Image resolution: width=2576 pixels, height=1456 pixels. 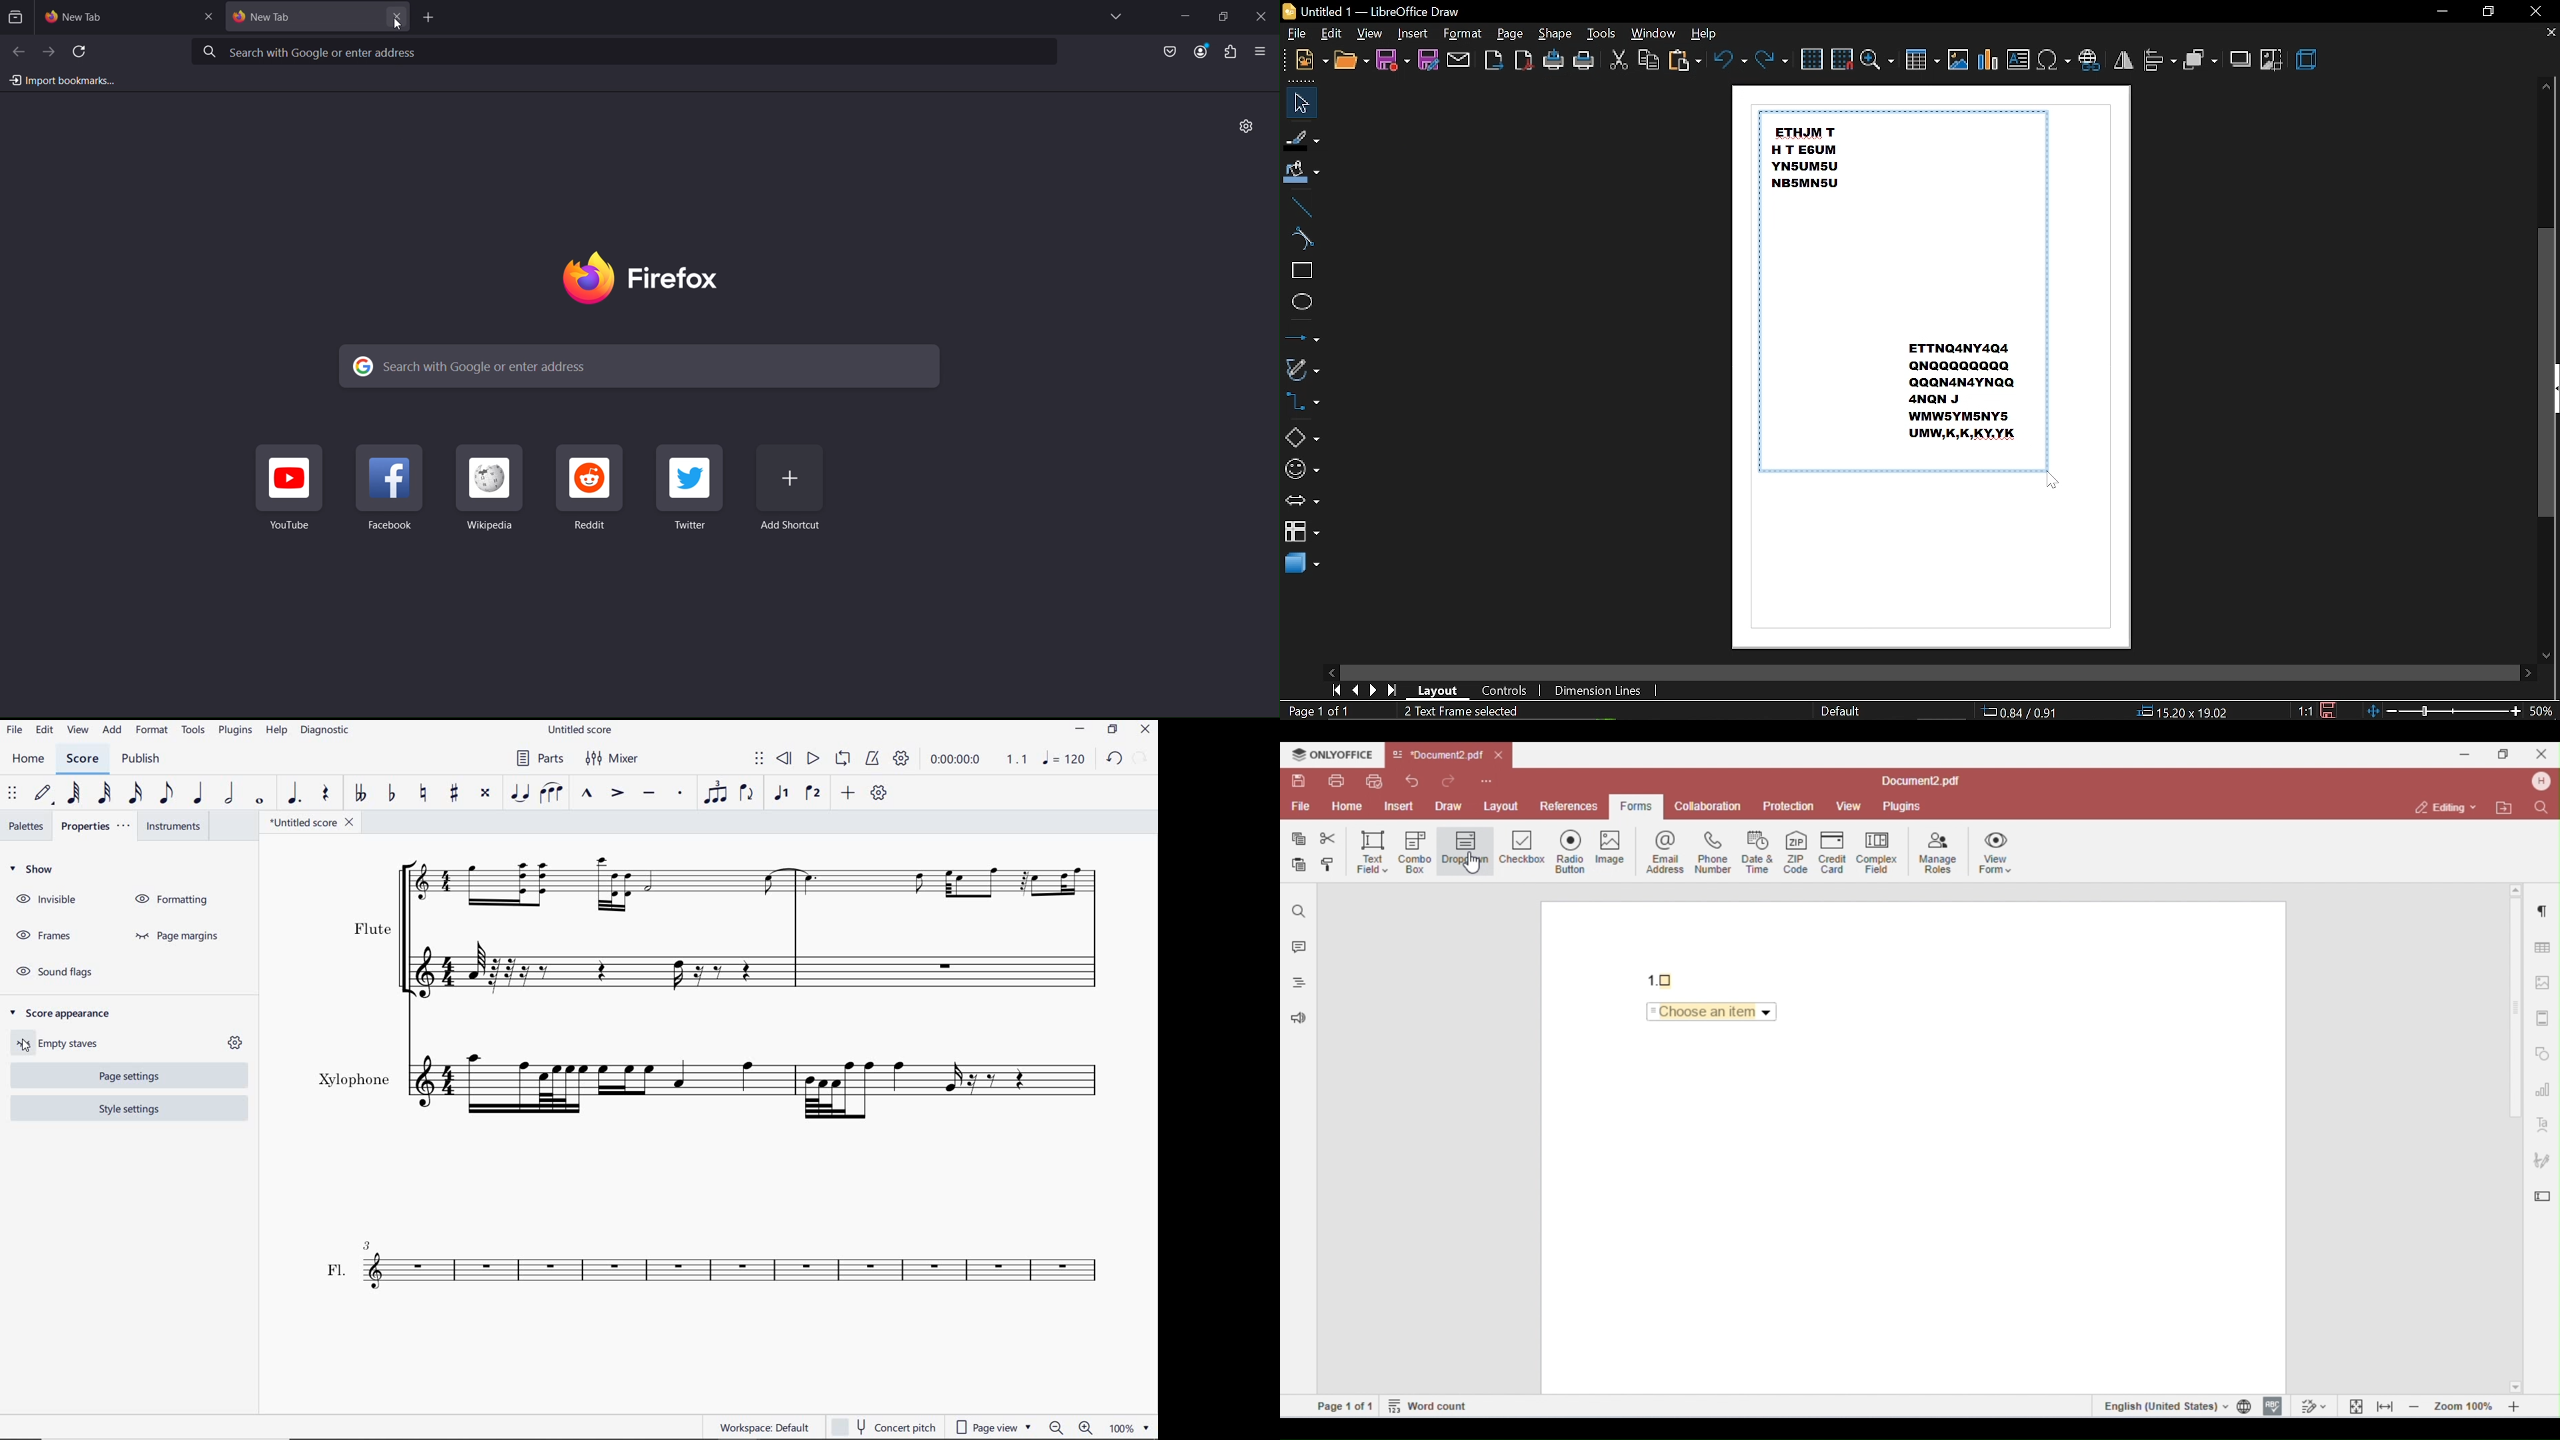 I want to click on Save, so click(x=2334, y=710).